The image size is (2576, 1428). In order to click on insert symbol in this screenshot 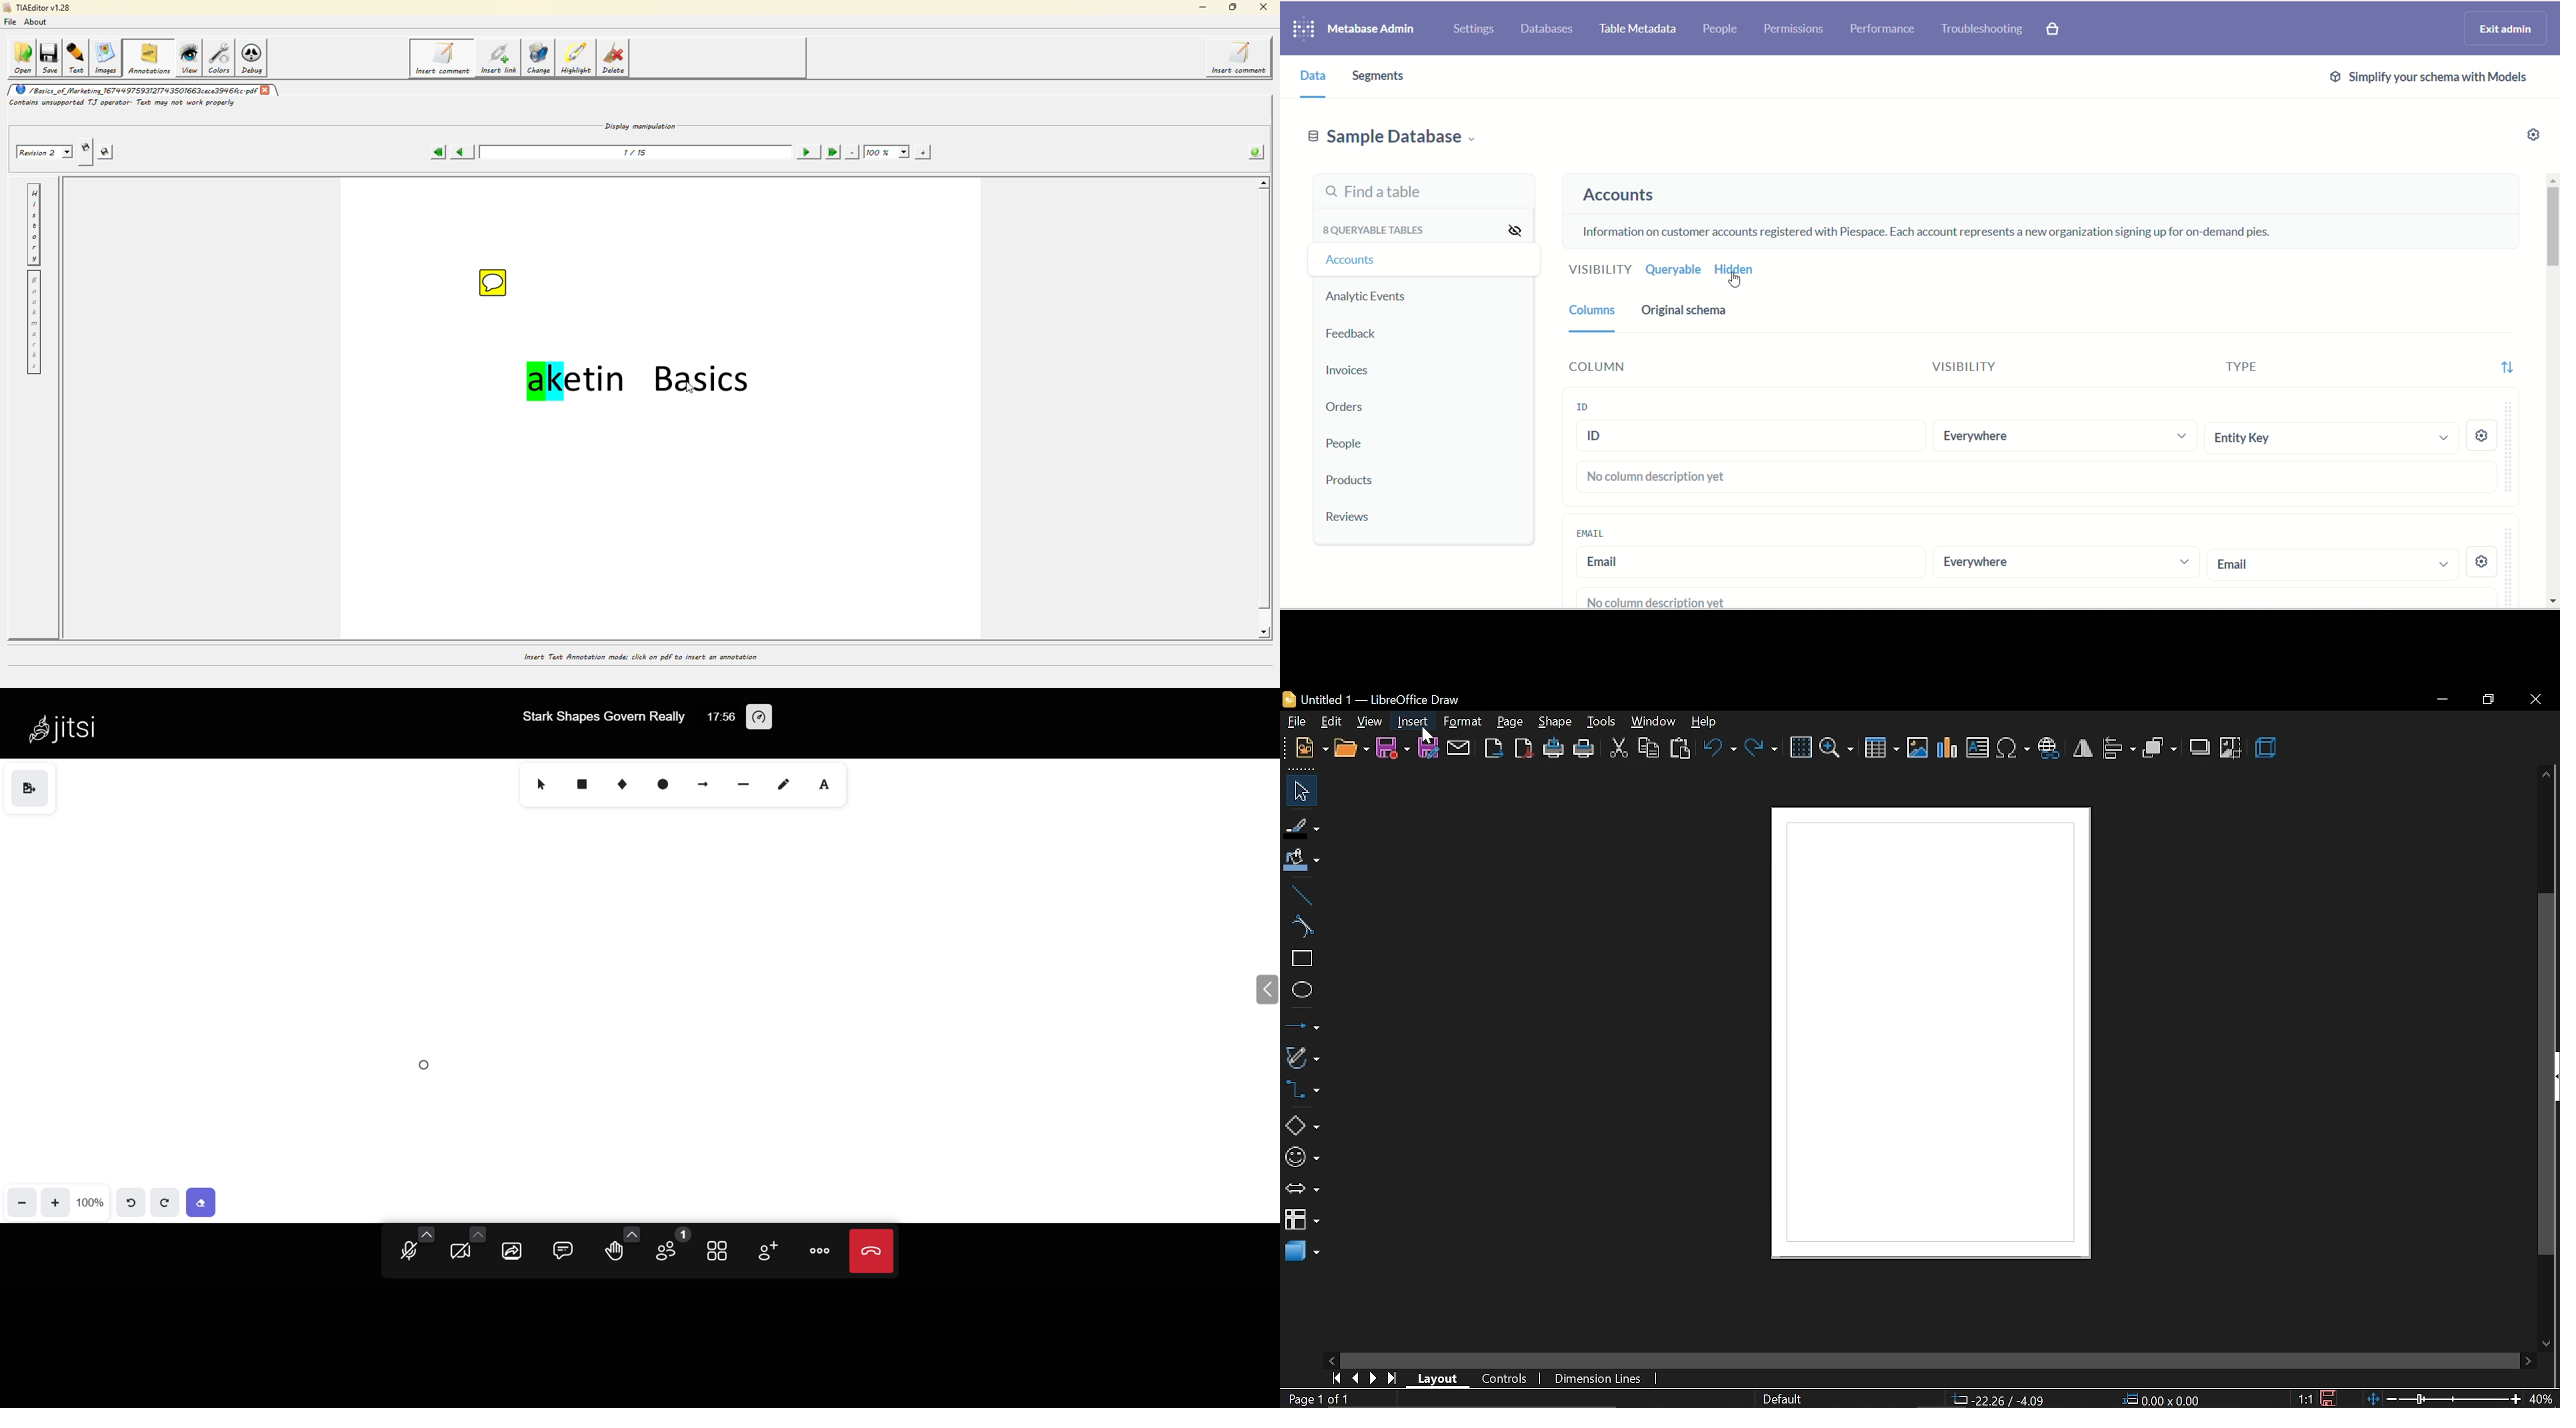, I will do `click(2014, 749)`.